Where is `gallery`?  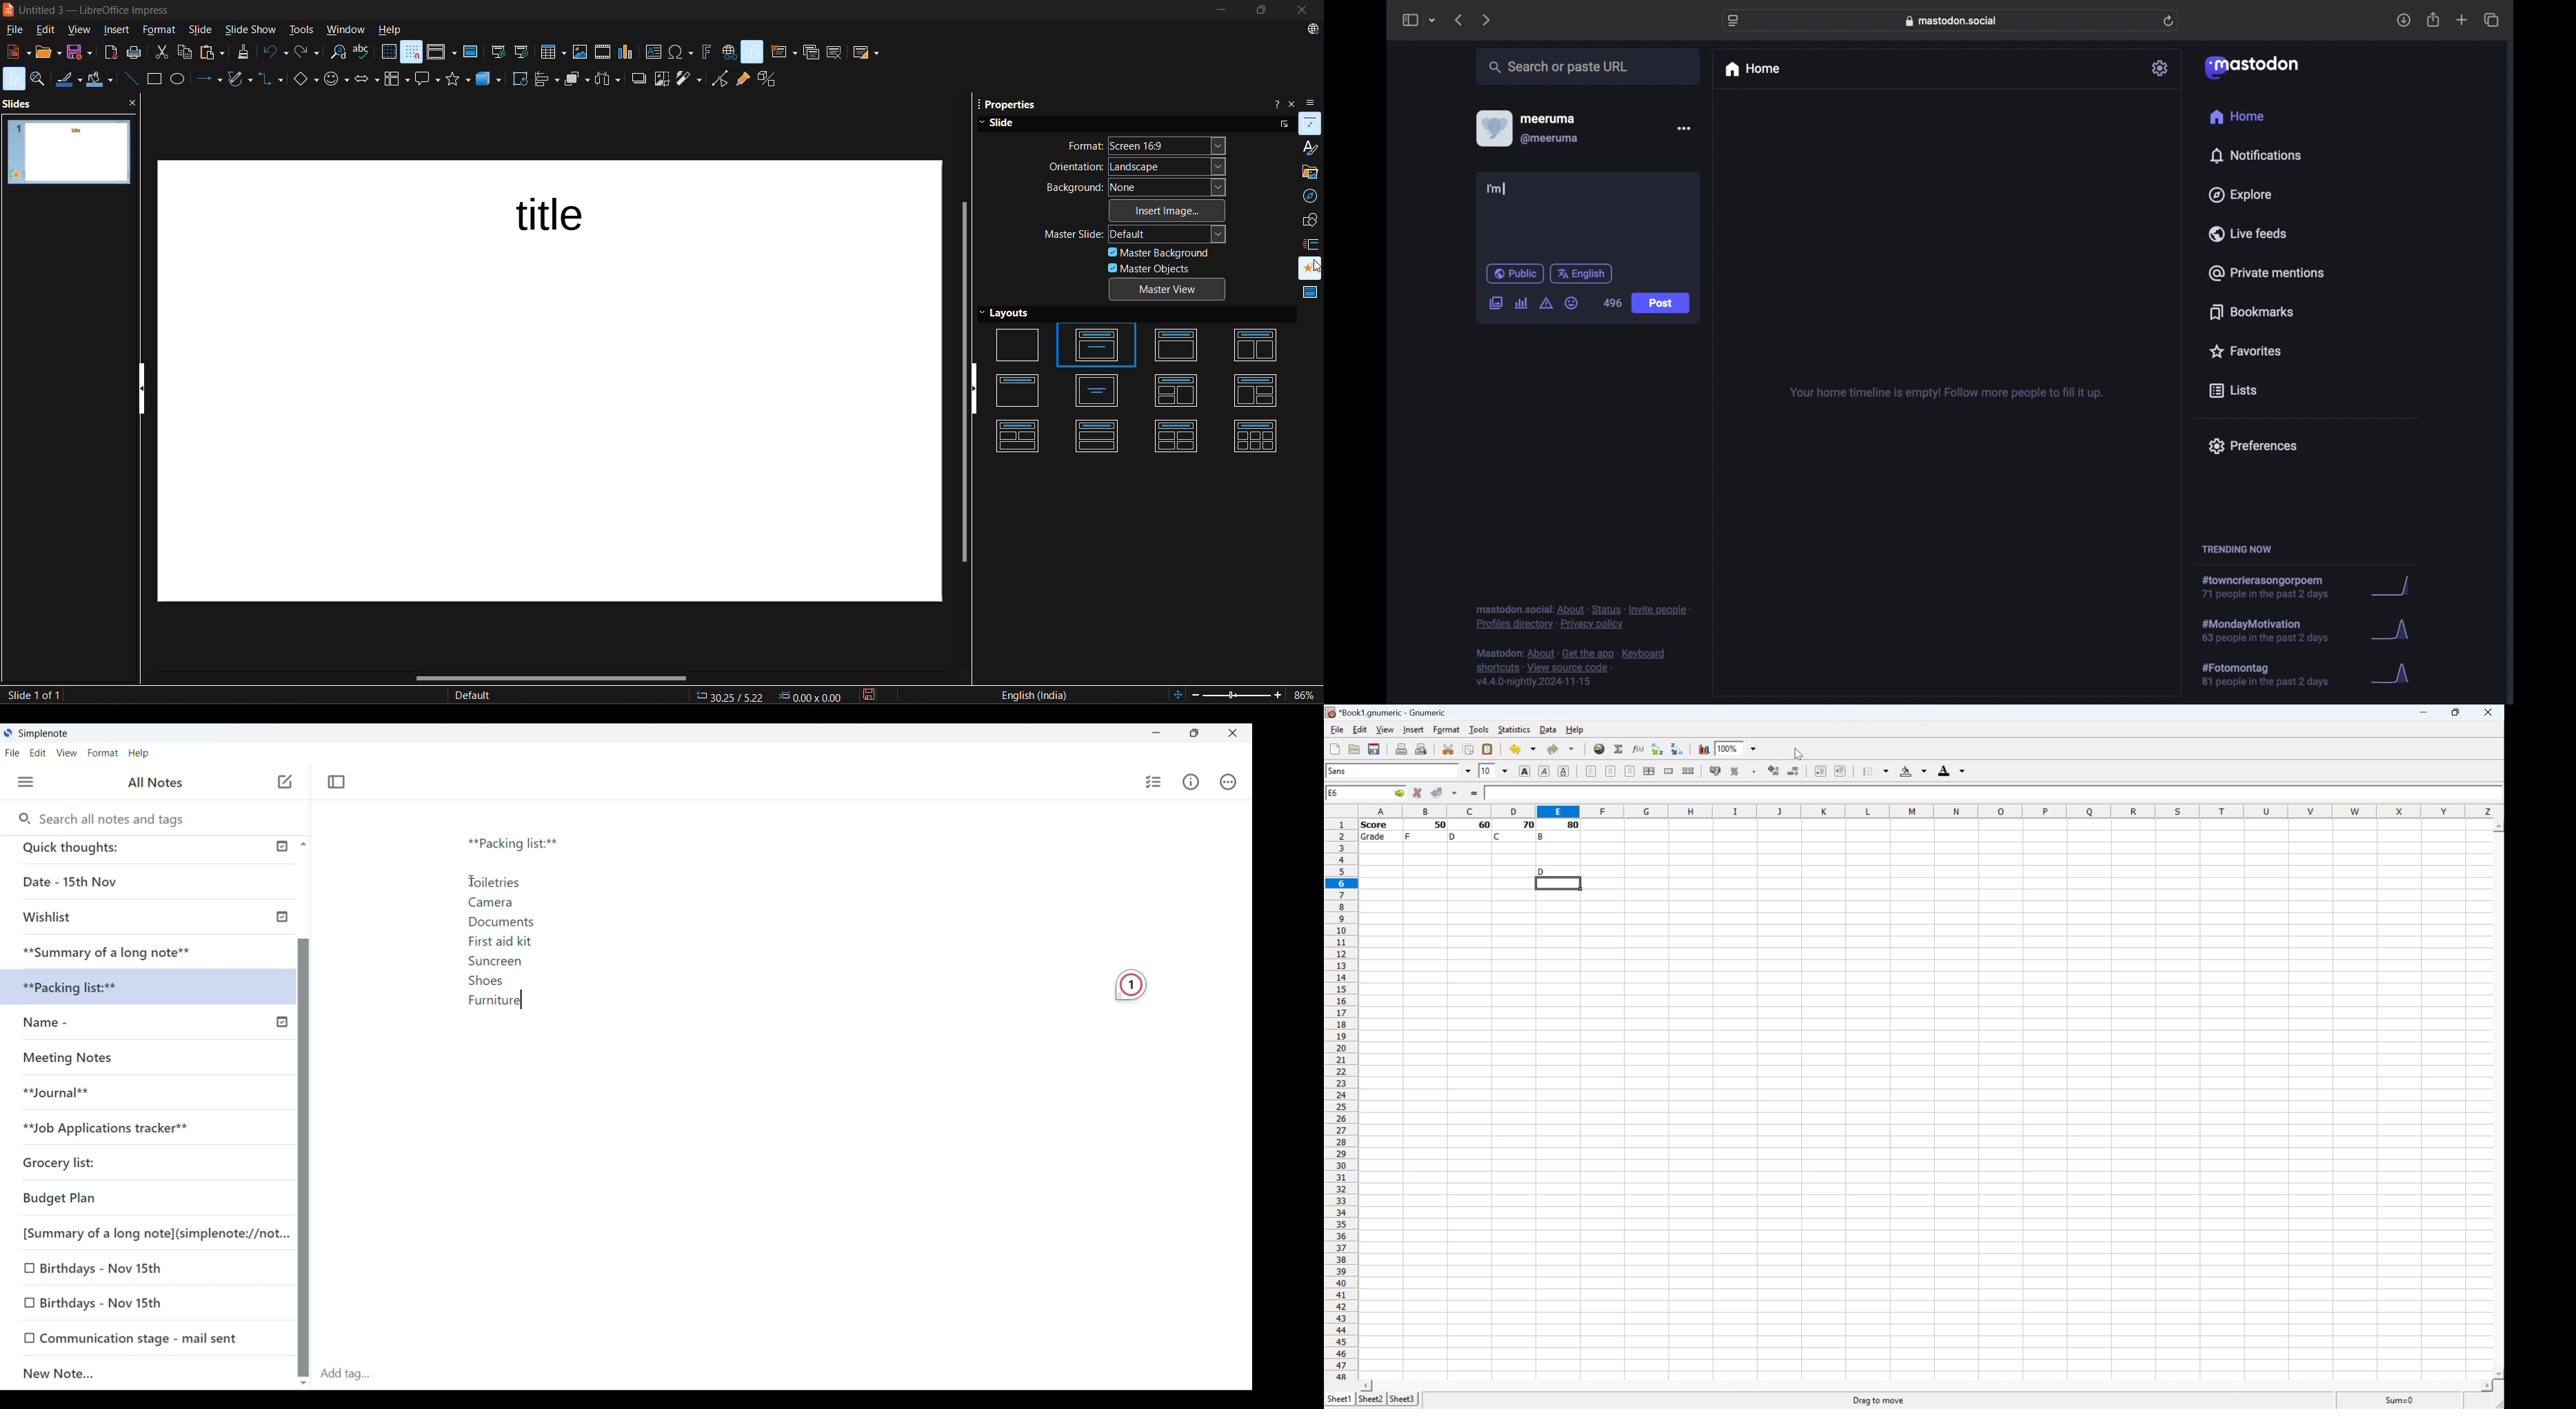 gallery is located at coordinates (1311, 172).